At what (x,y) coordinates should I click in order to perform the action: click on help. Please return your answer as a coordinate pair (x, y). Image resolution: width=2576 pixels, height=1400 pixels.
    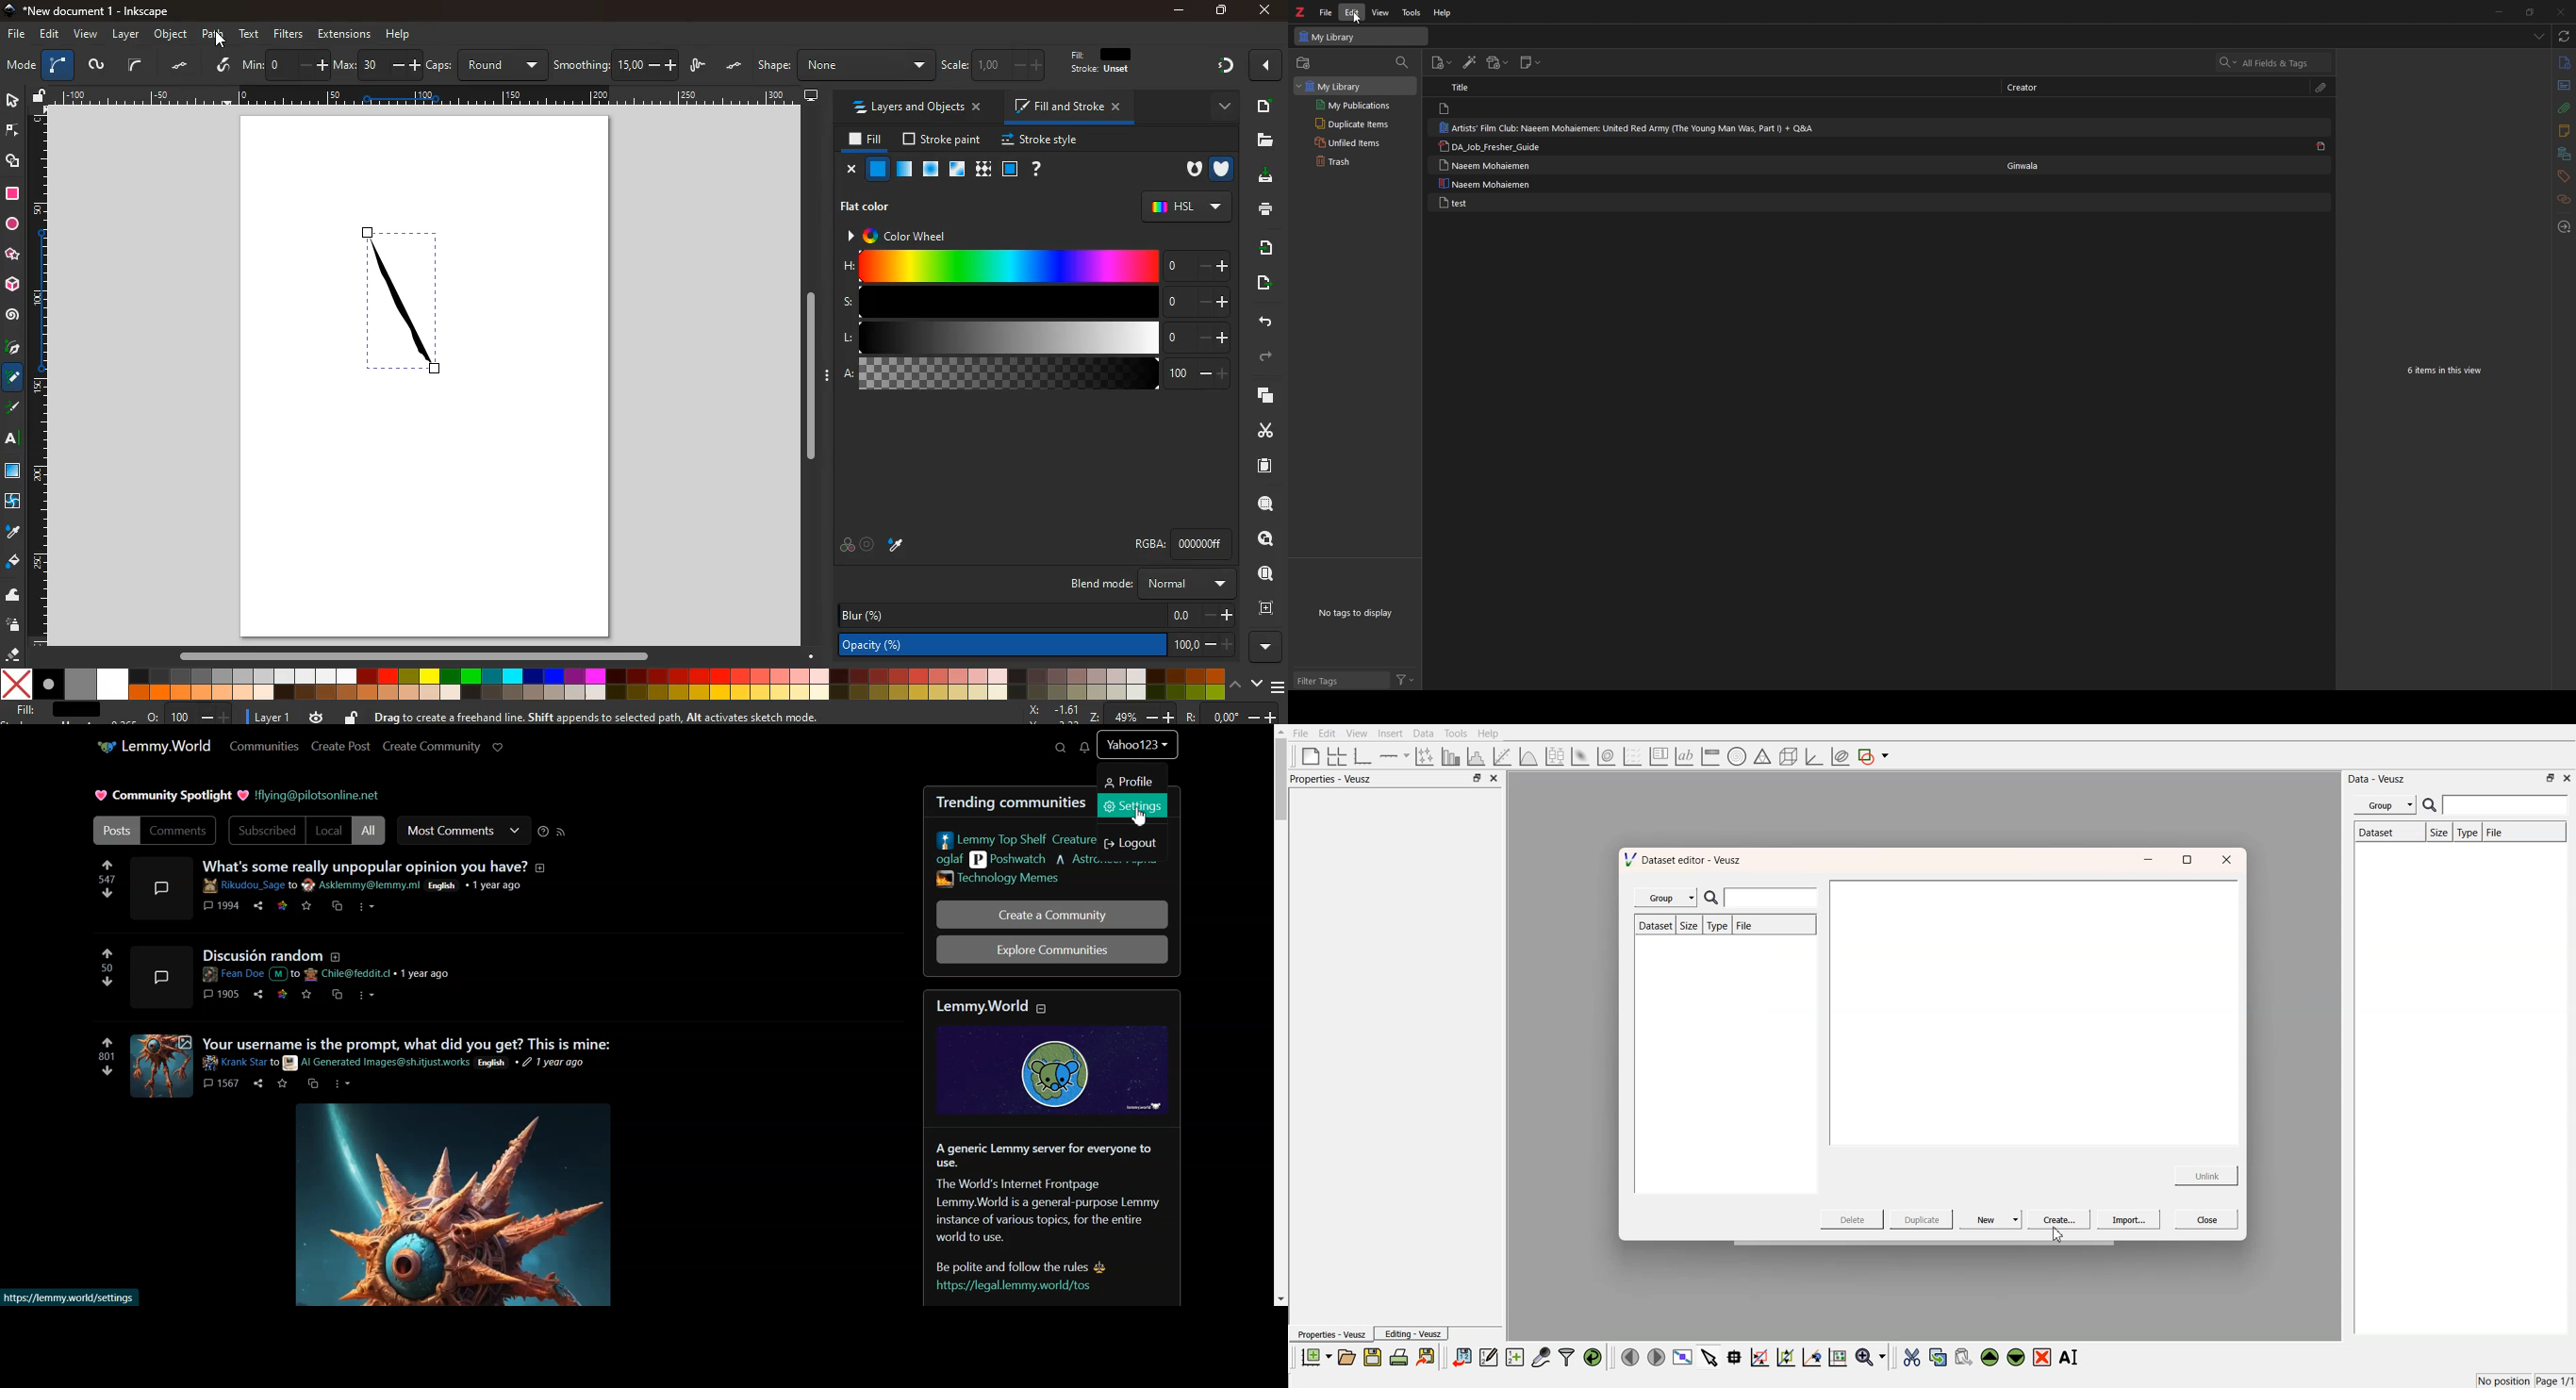
    Looking at the image, I should click on (1444, 13).